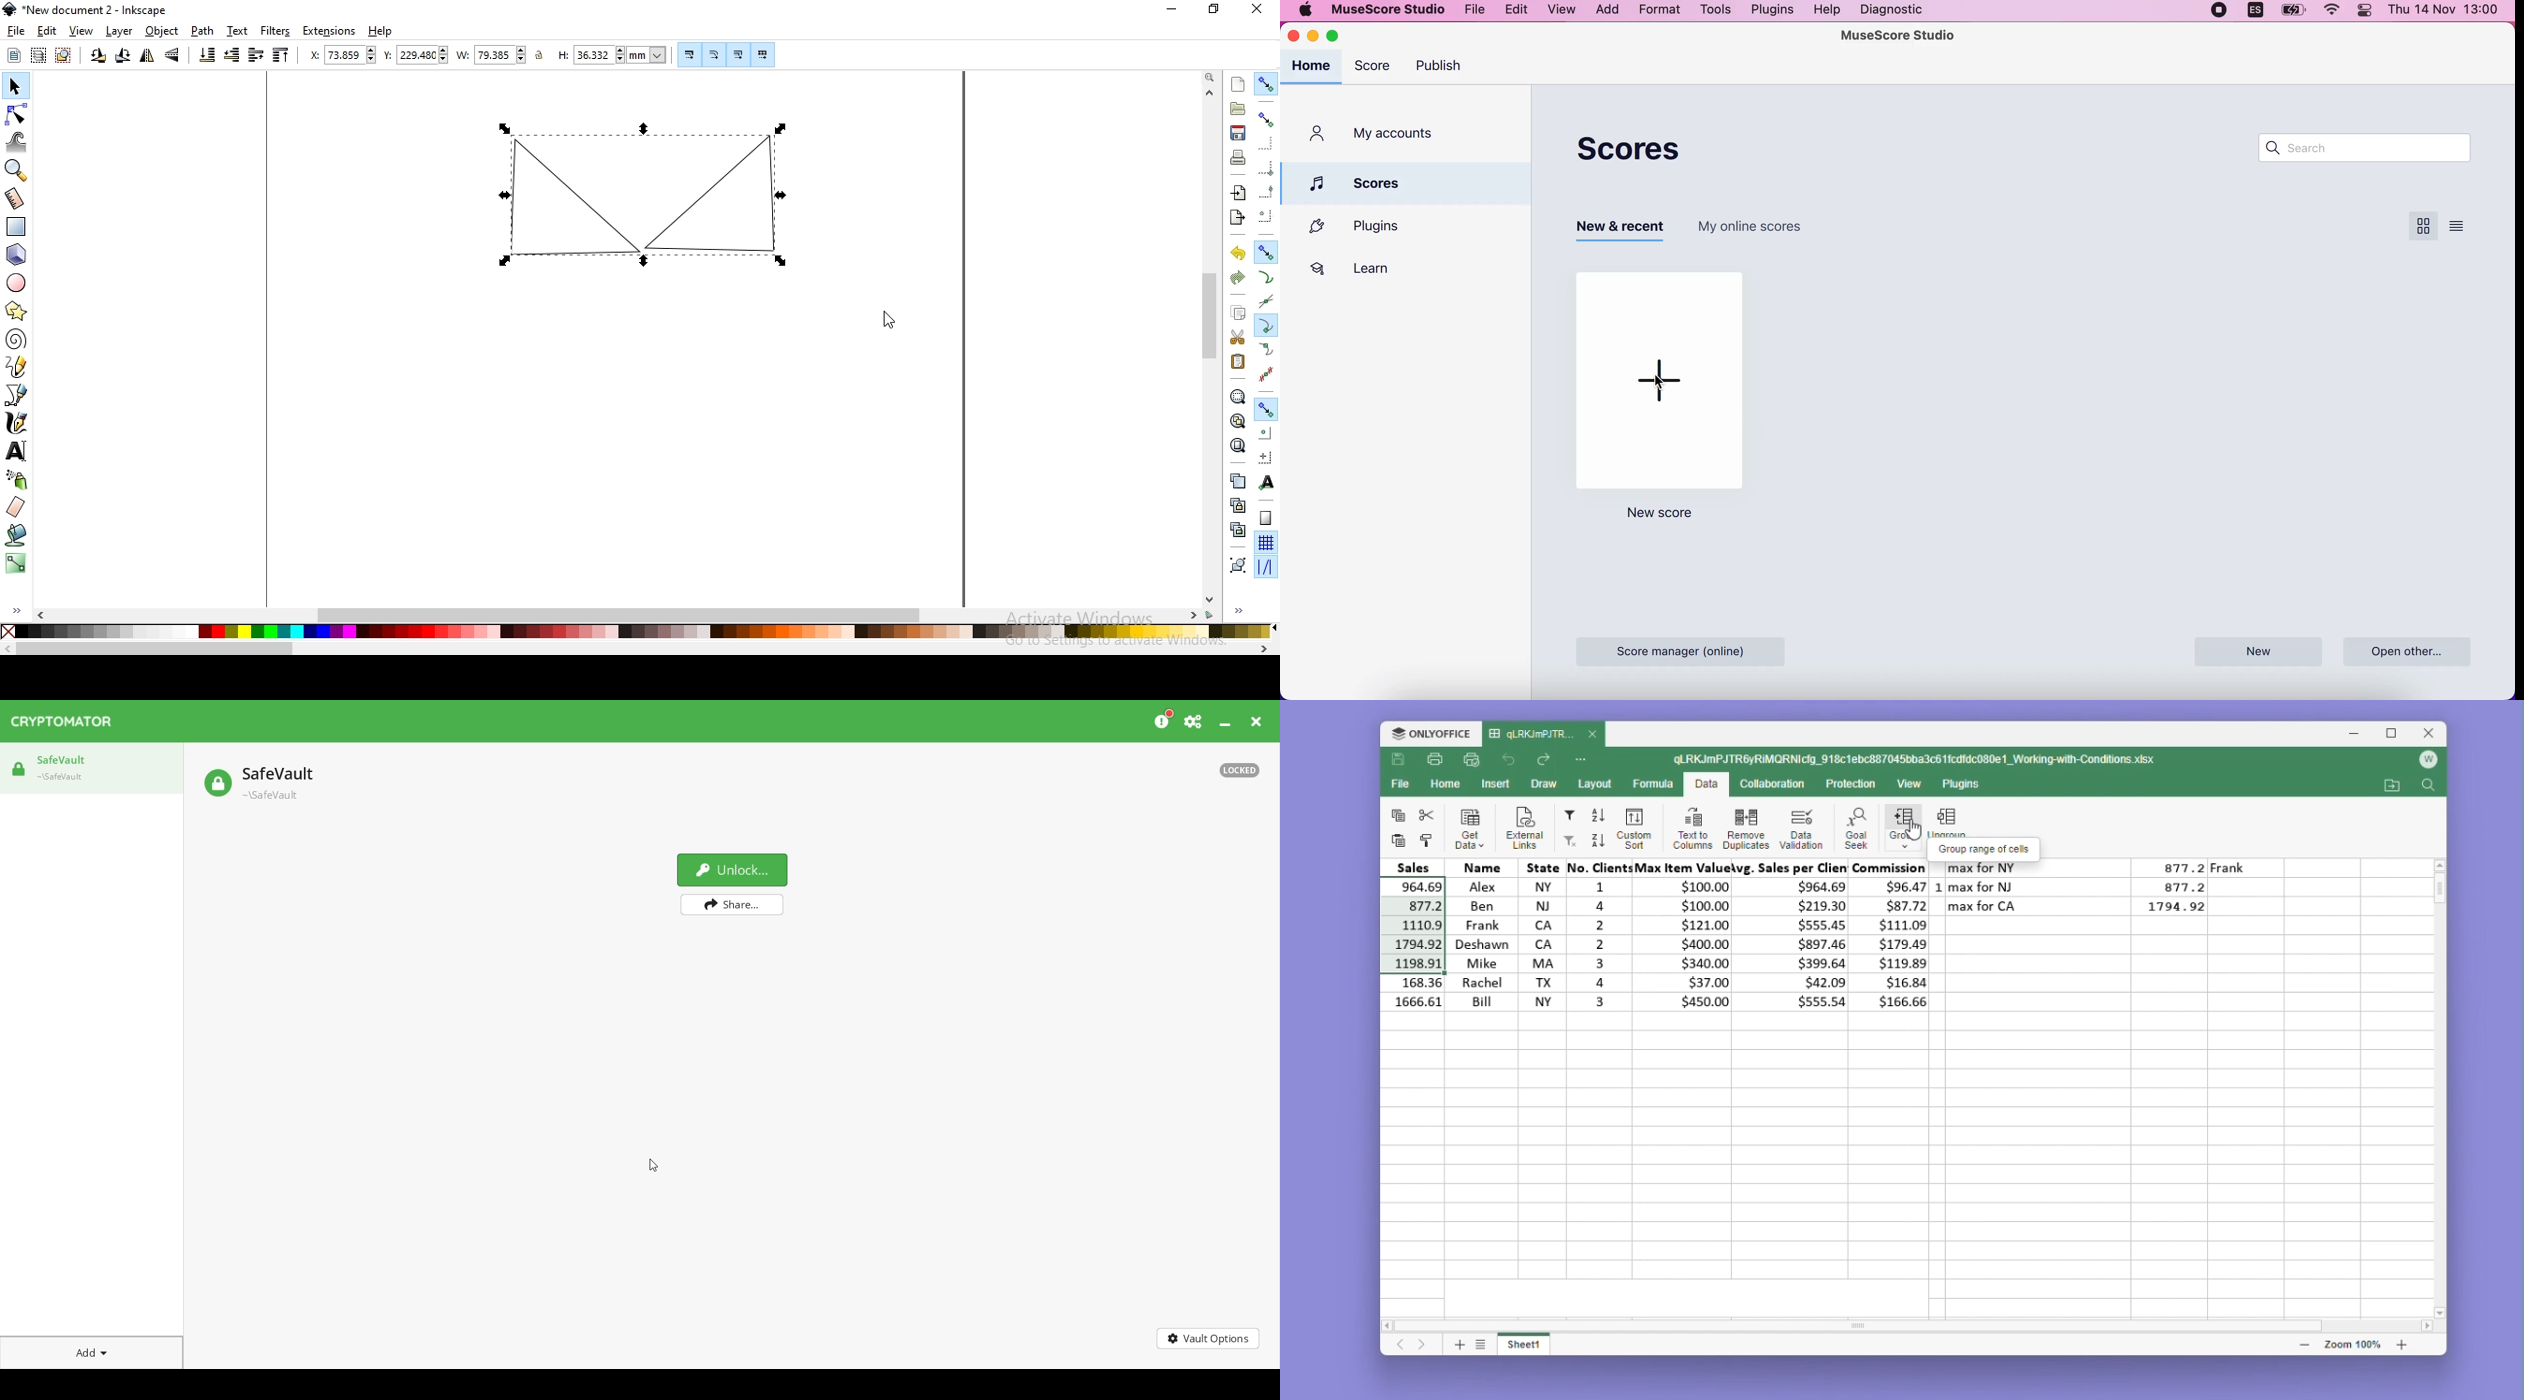 The height and width of the screenshot is (1400, 2548). What do you see at coordinates (1238, 110) in the screenshot?
I see `open an existing document` at bounding box center [1238, 110].